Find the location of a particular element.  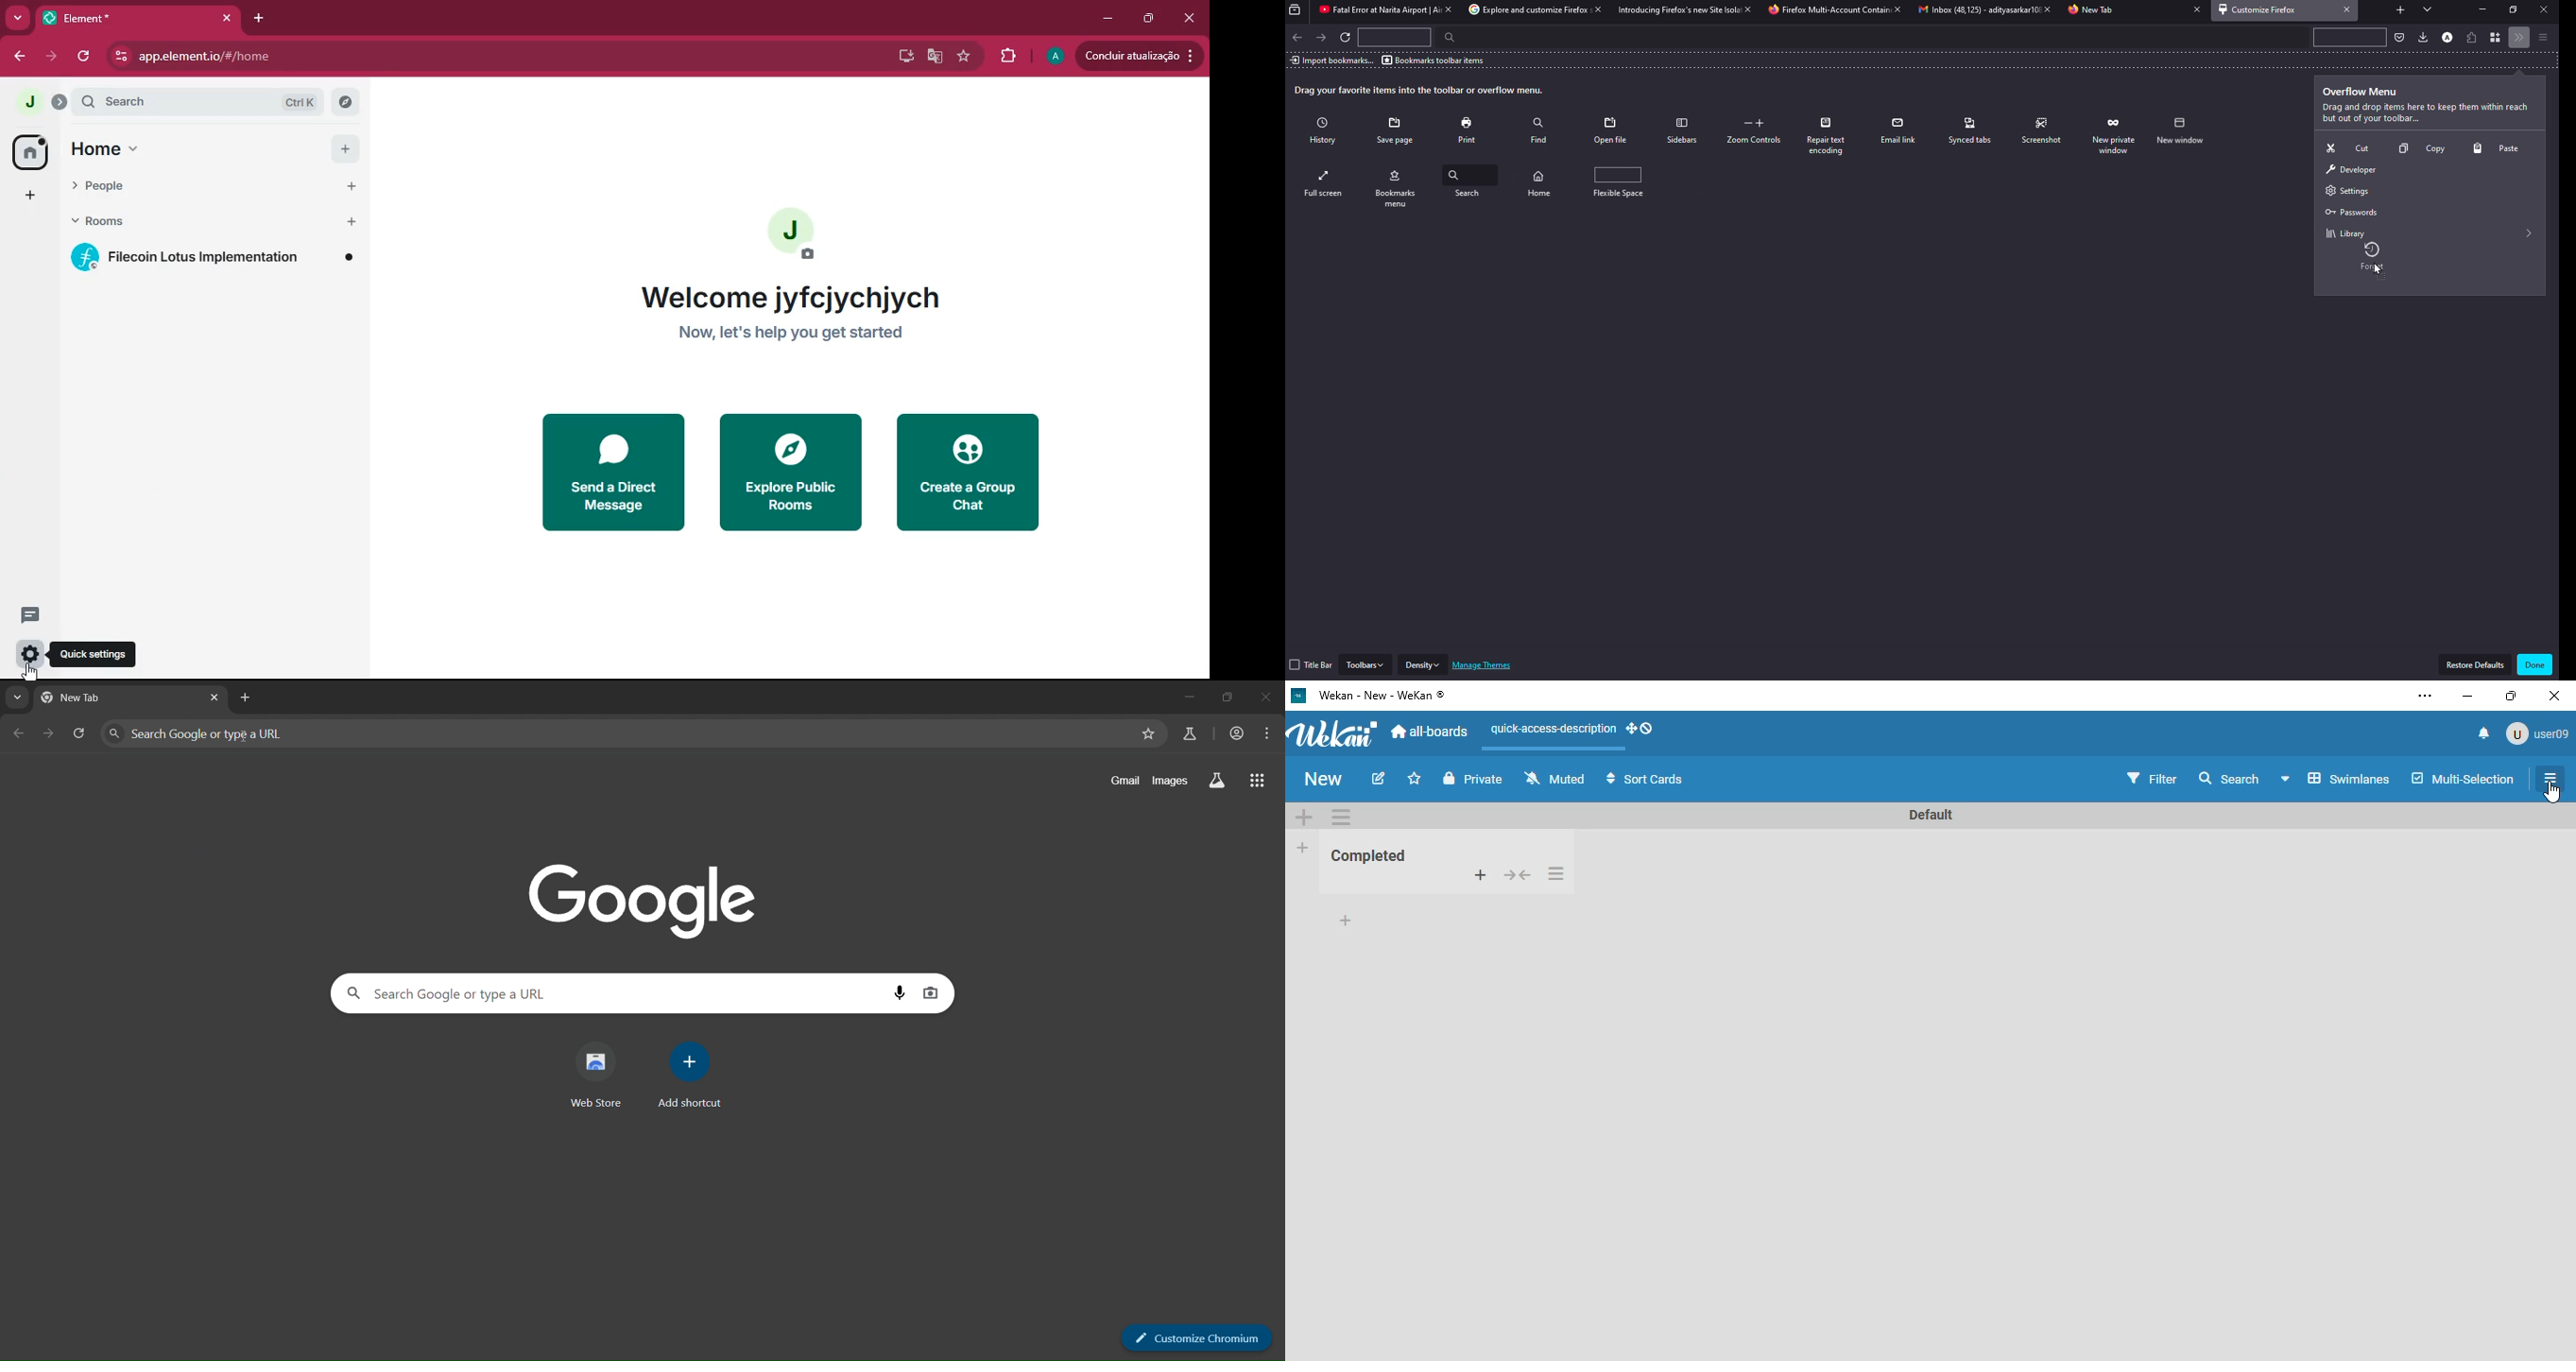

extension is located at coordinates (2474, 36).